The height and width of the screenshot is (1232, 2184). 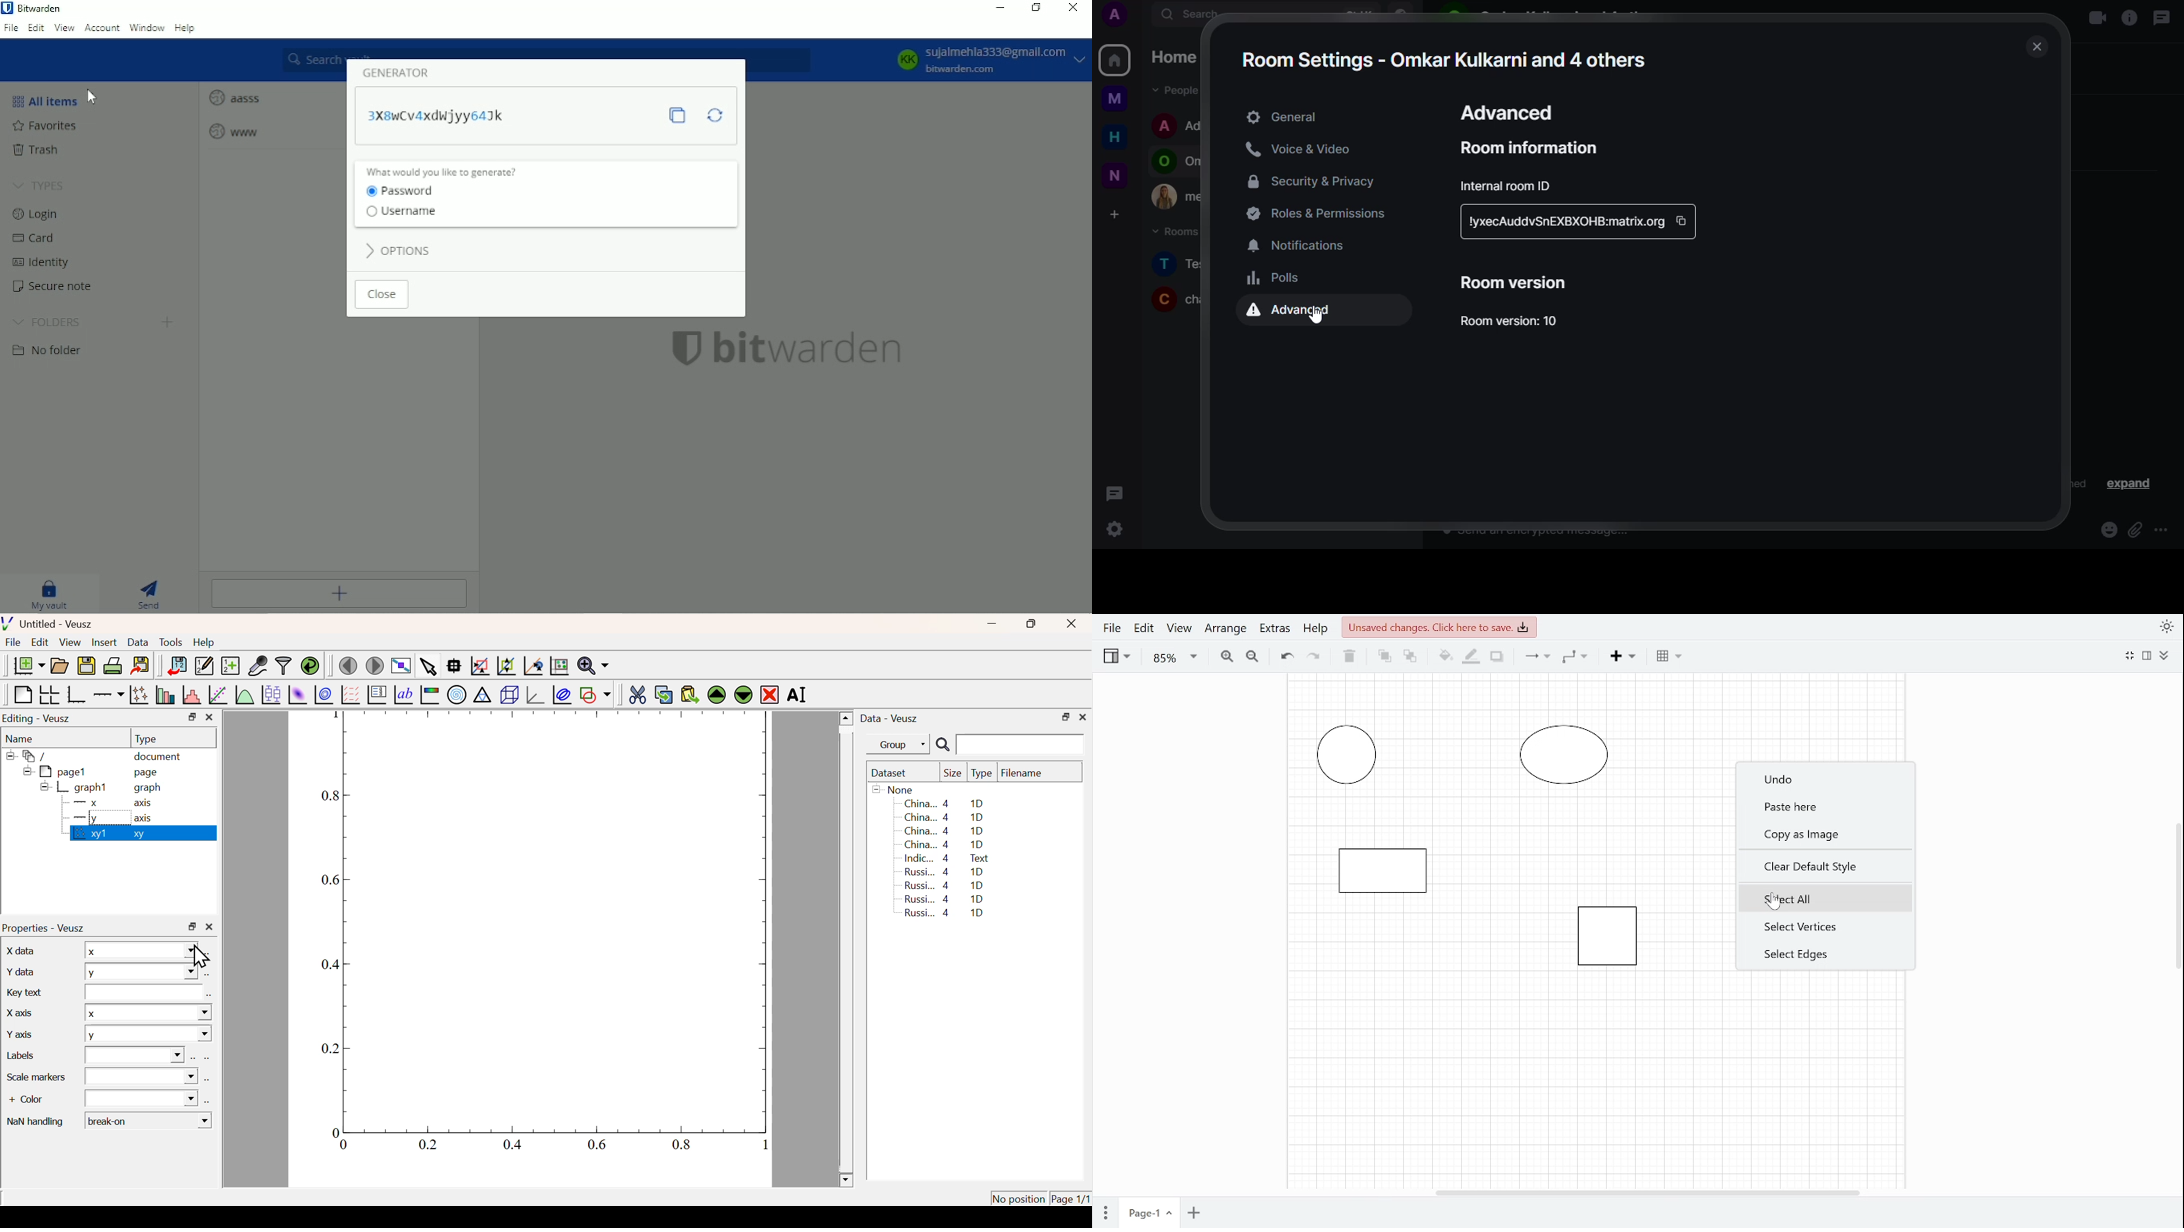 I want to click on add space, so click(x=1121, y=215).